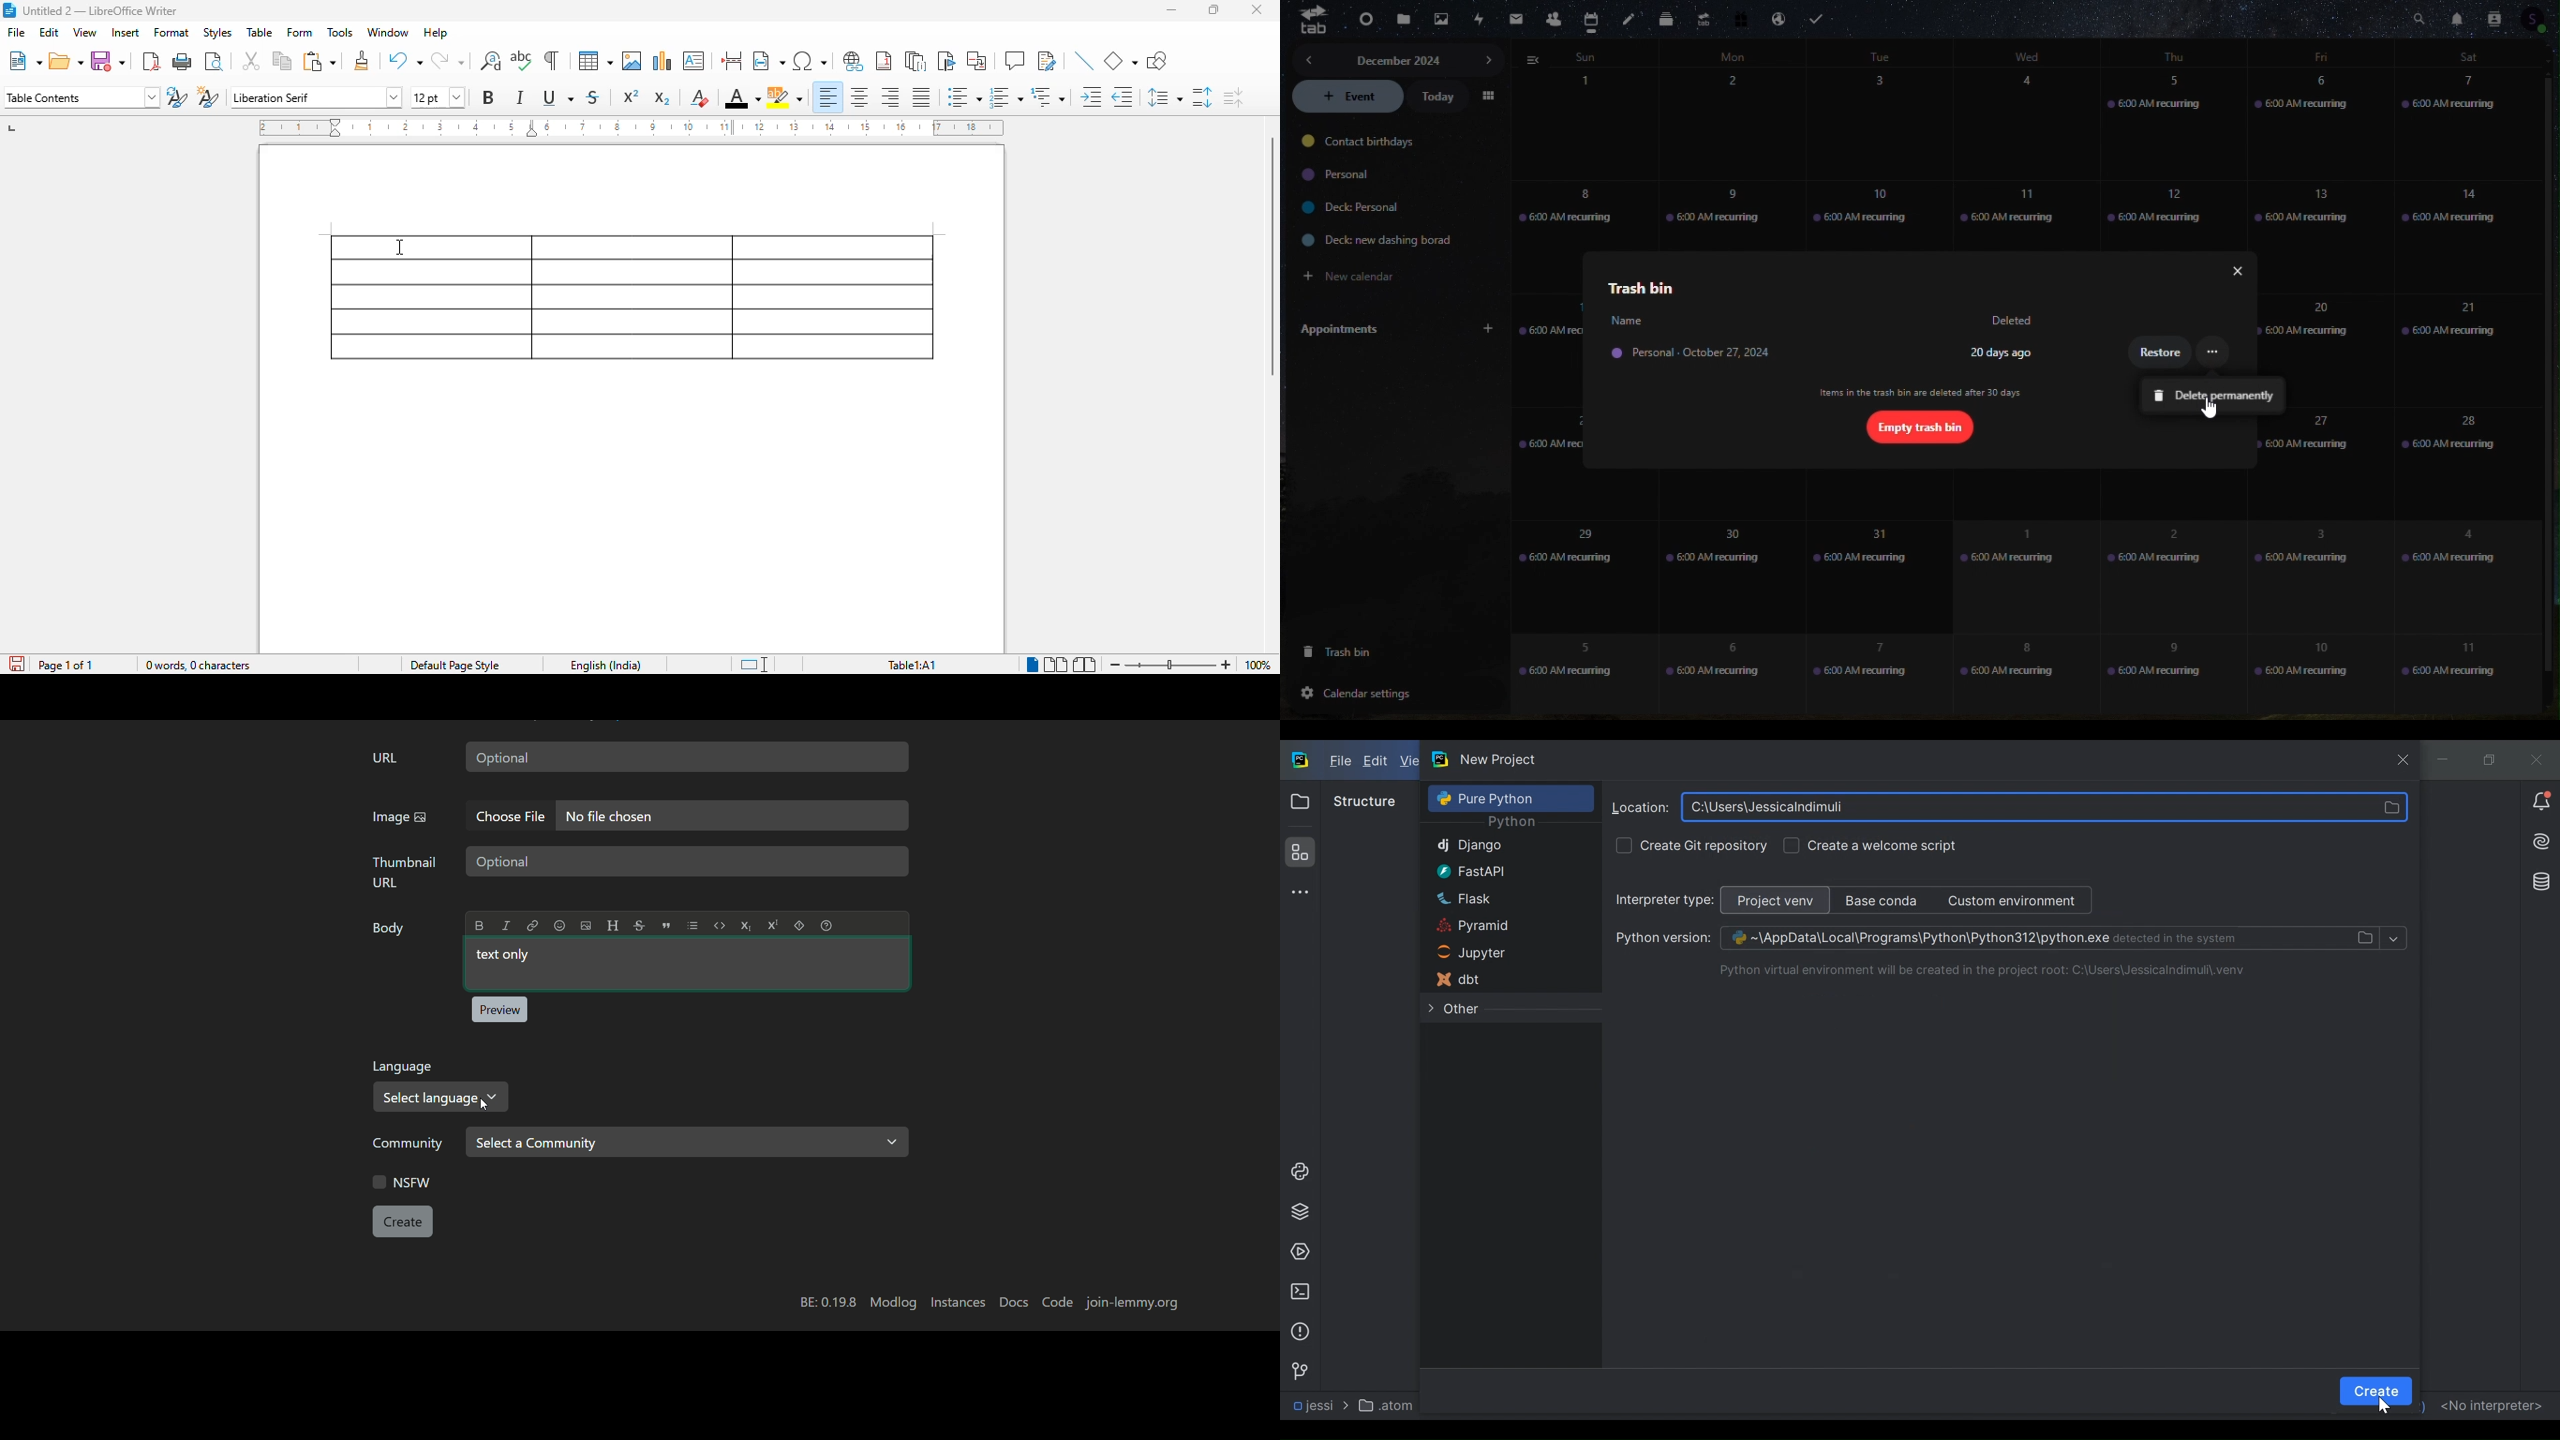 Image resolution: width=2576 pixels, height=1456 pixels. Describe the element at coordinates (151, 62) in the screenshot. I see `export directly as PDF` at that location.